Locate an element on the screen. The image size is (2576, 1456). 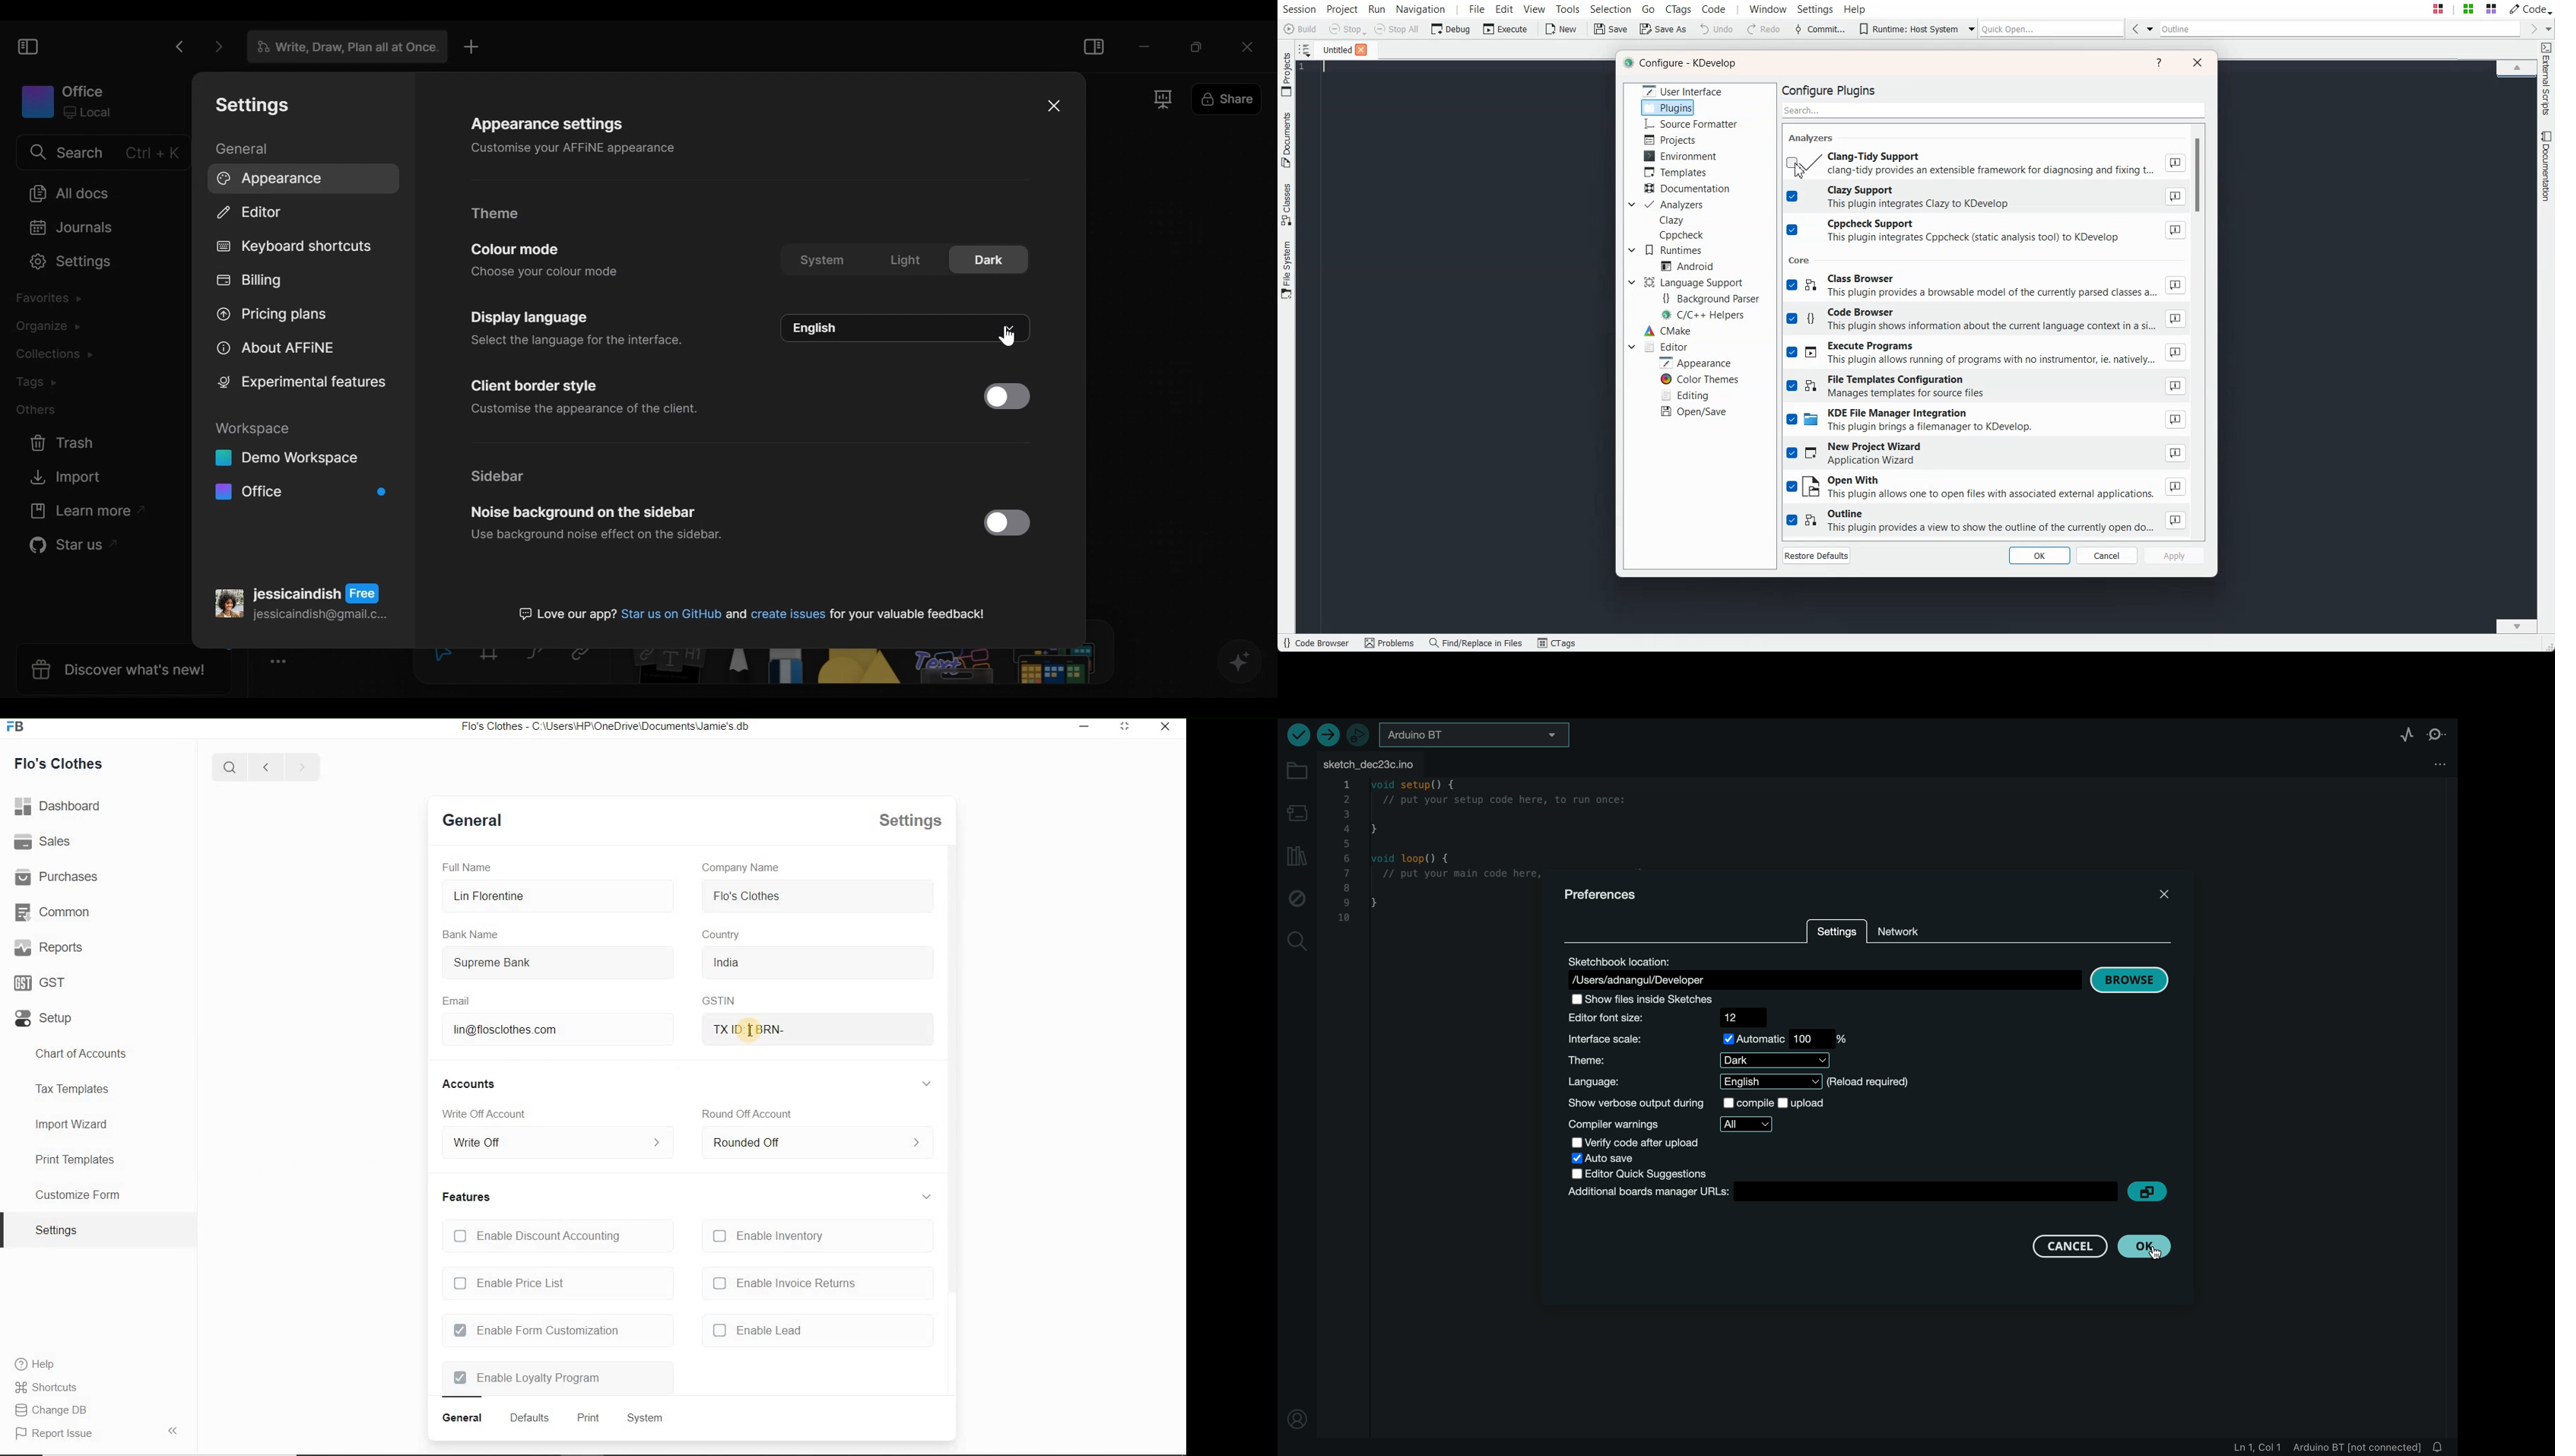
next is located at coordinates (300, 767).